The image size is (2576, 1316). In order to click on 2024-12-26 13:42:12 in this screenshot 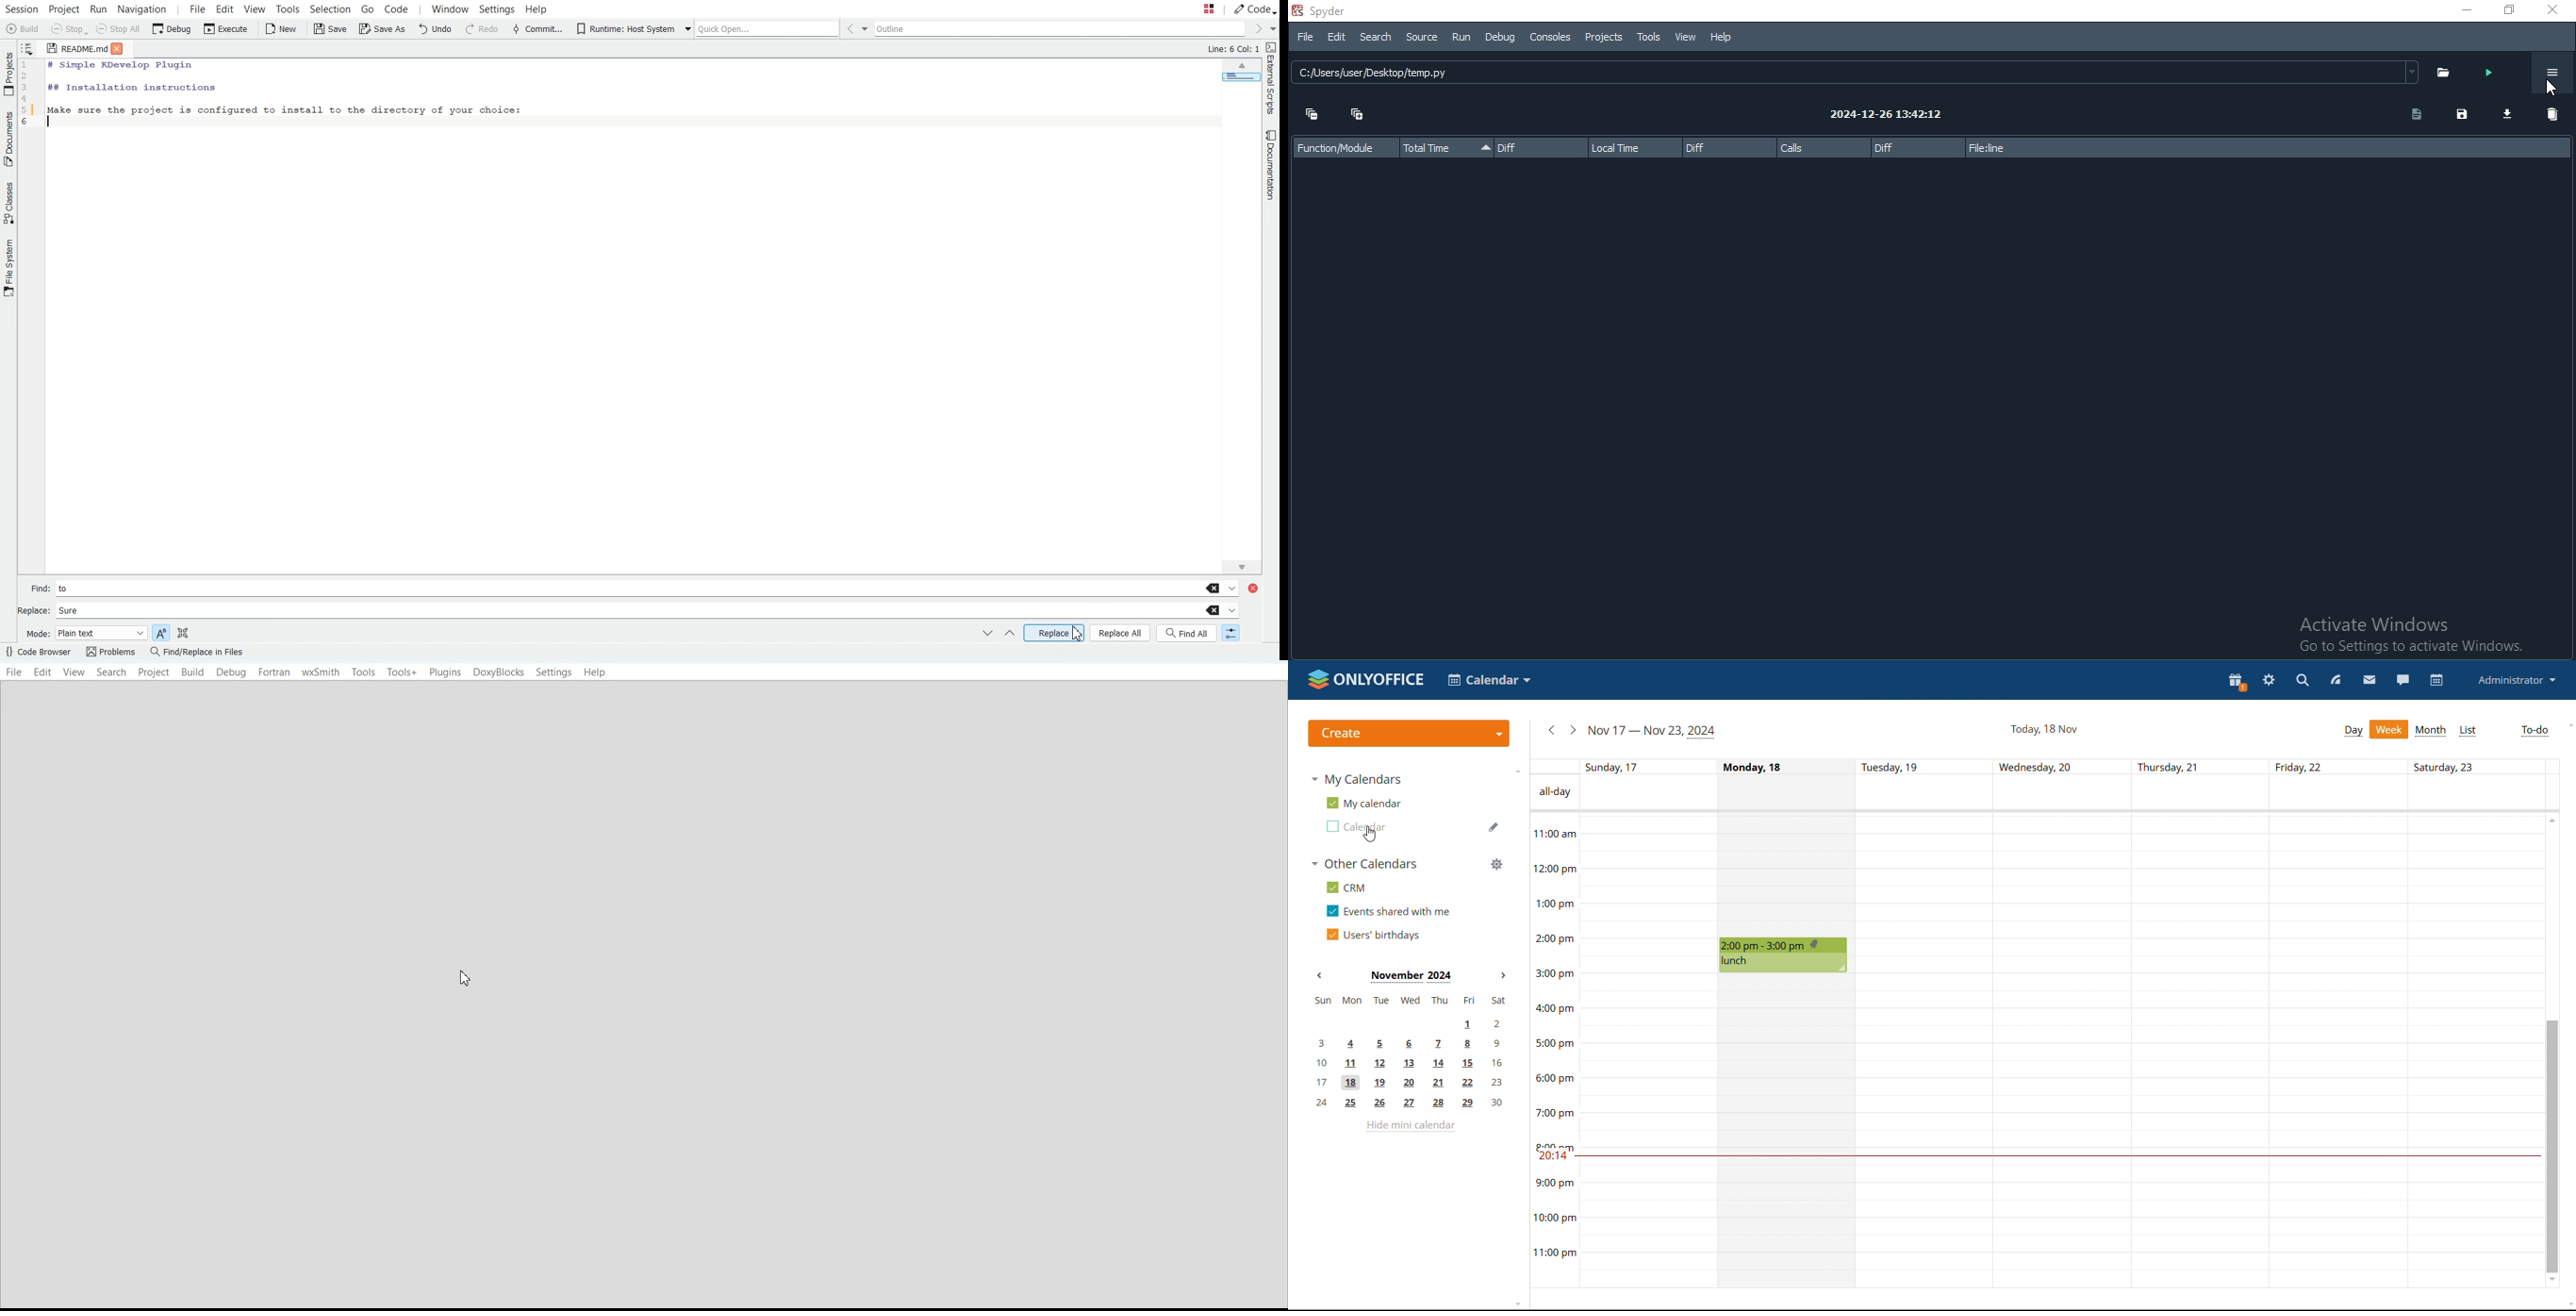, I will do `click(1888, 114)`.